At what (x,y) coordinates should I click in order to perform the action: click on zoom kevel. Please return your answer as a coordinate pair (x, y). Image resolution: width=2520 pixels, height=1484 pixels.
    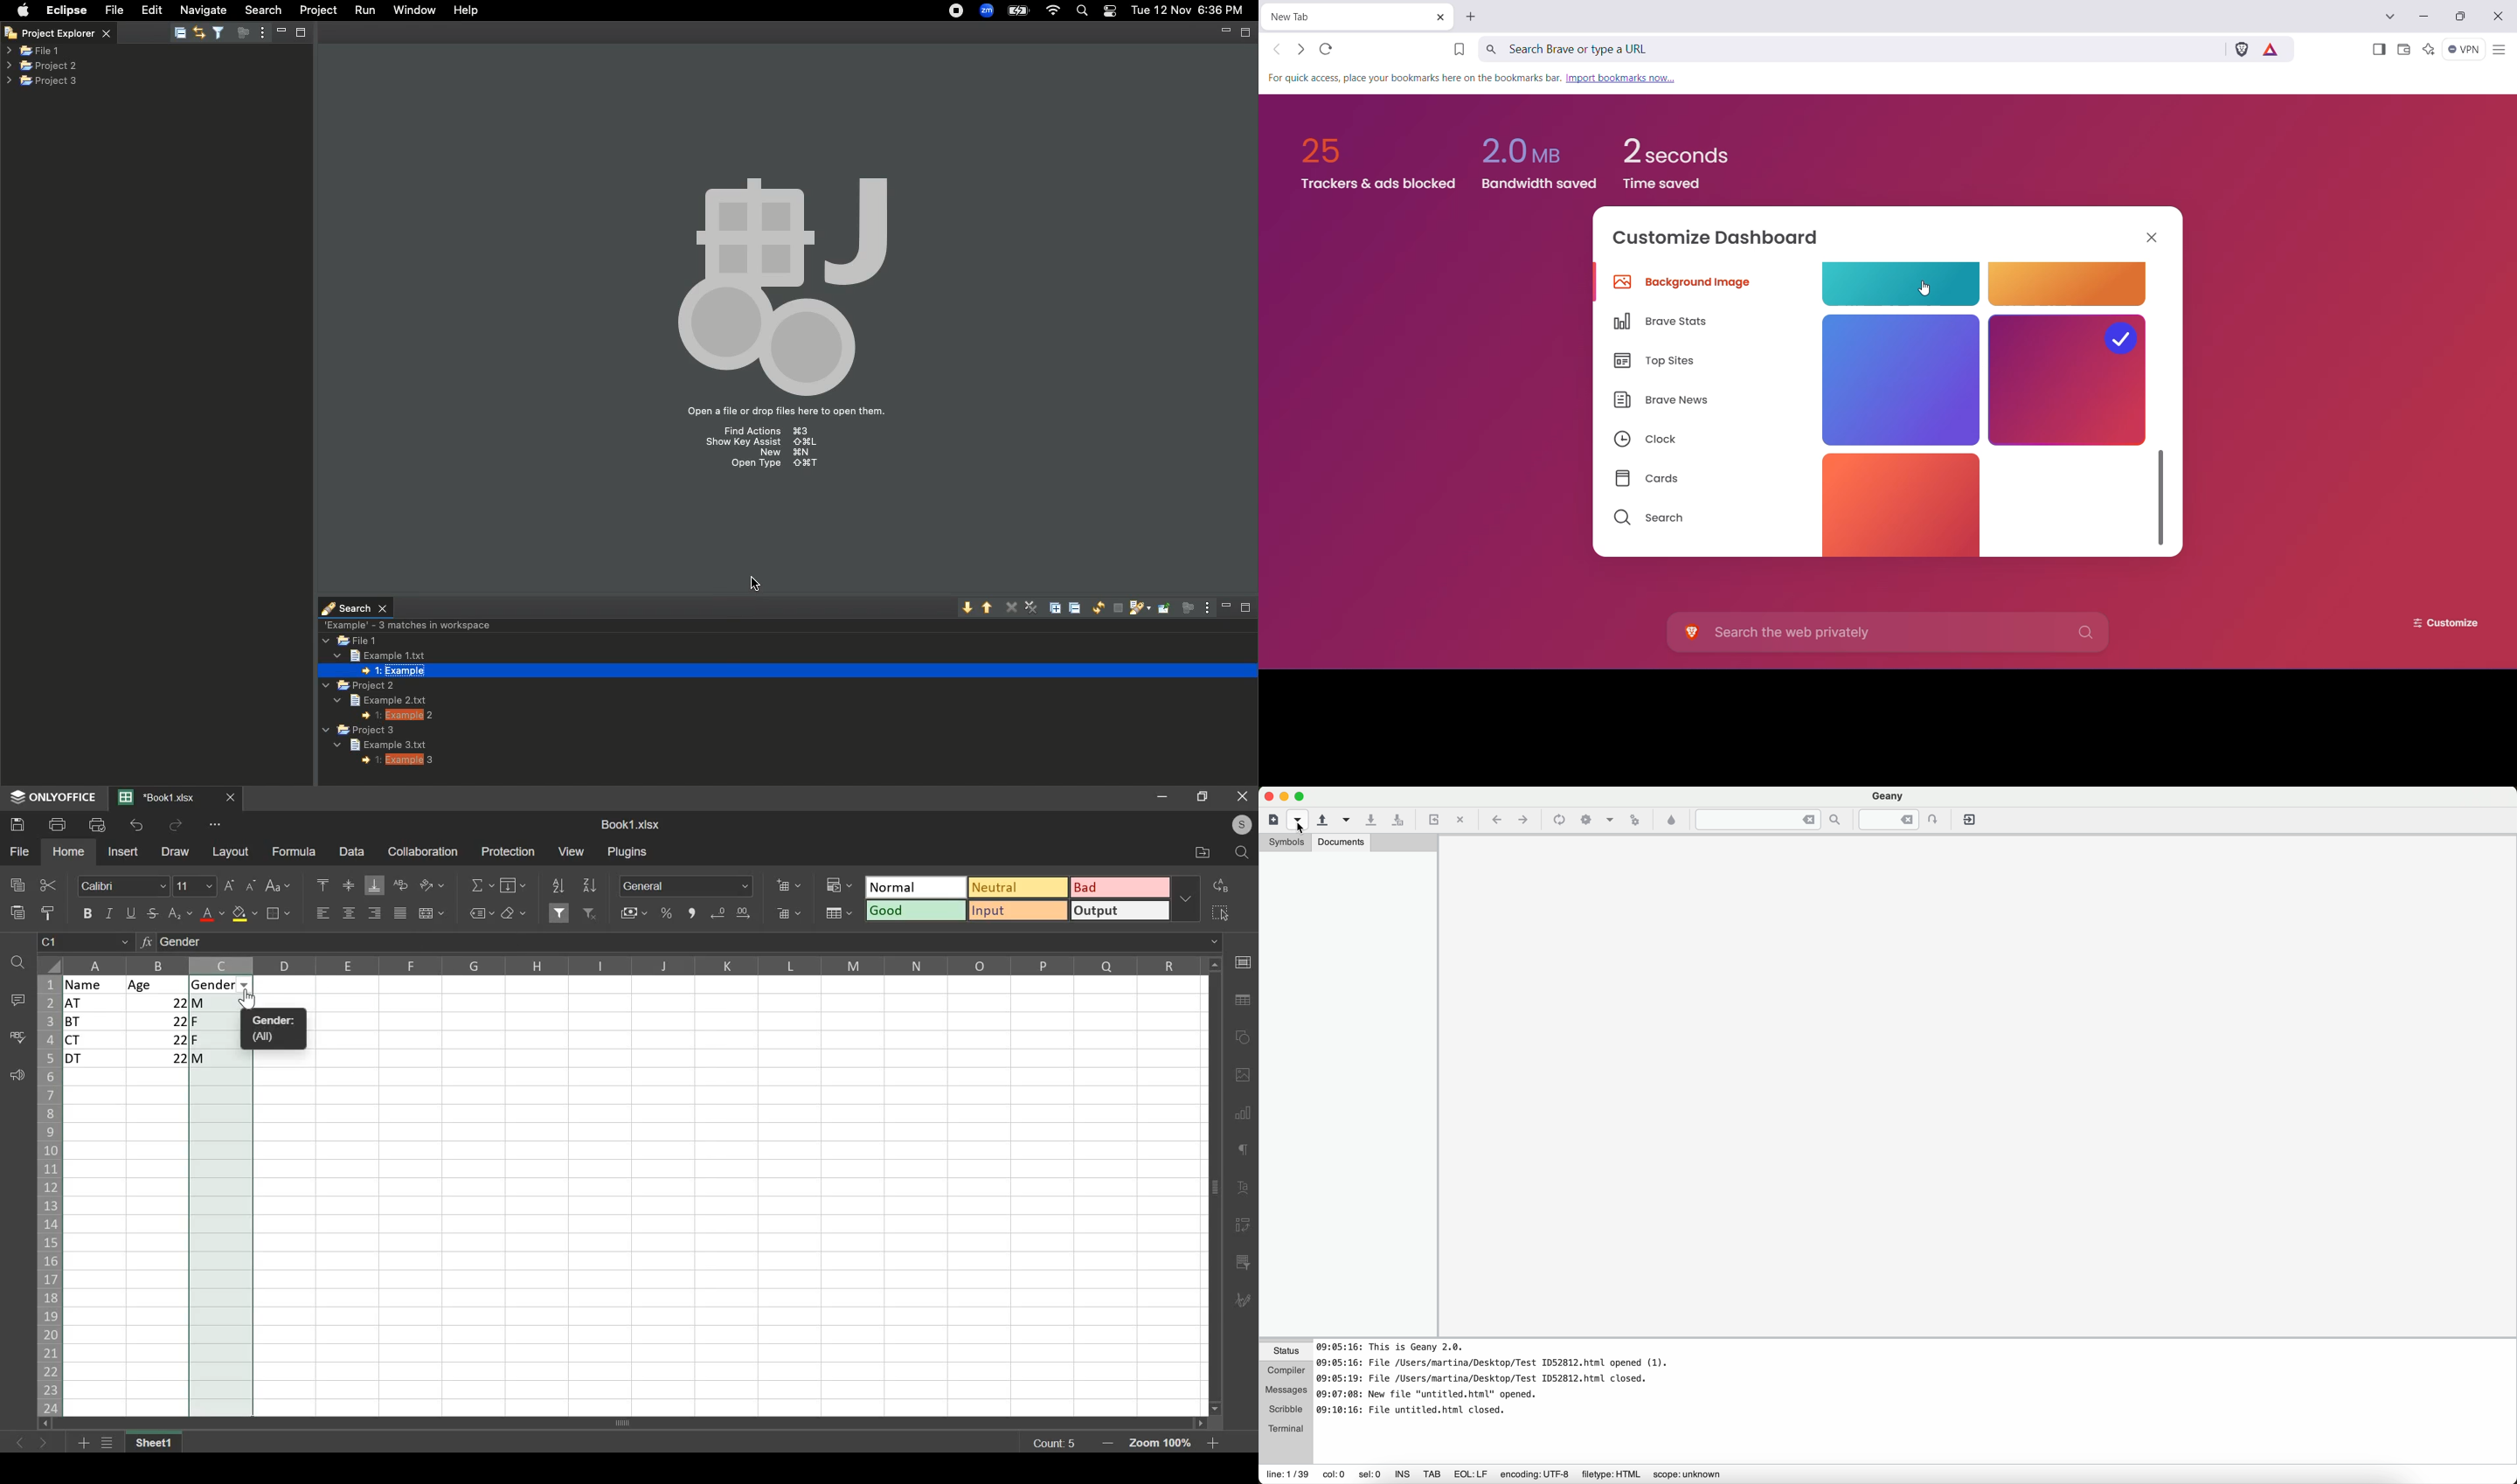
    Looking at the image, I should click on (1163, 1444).